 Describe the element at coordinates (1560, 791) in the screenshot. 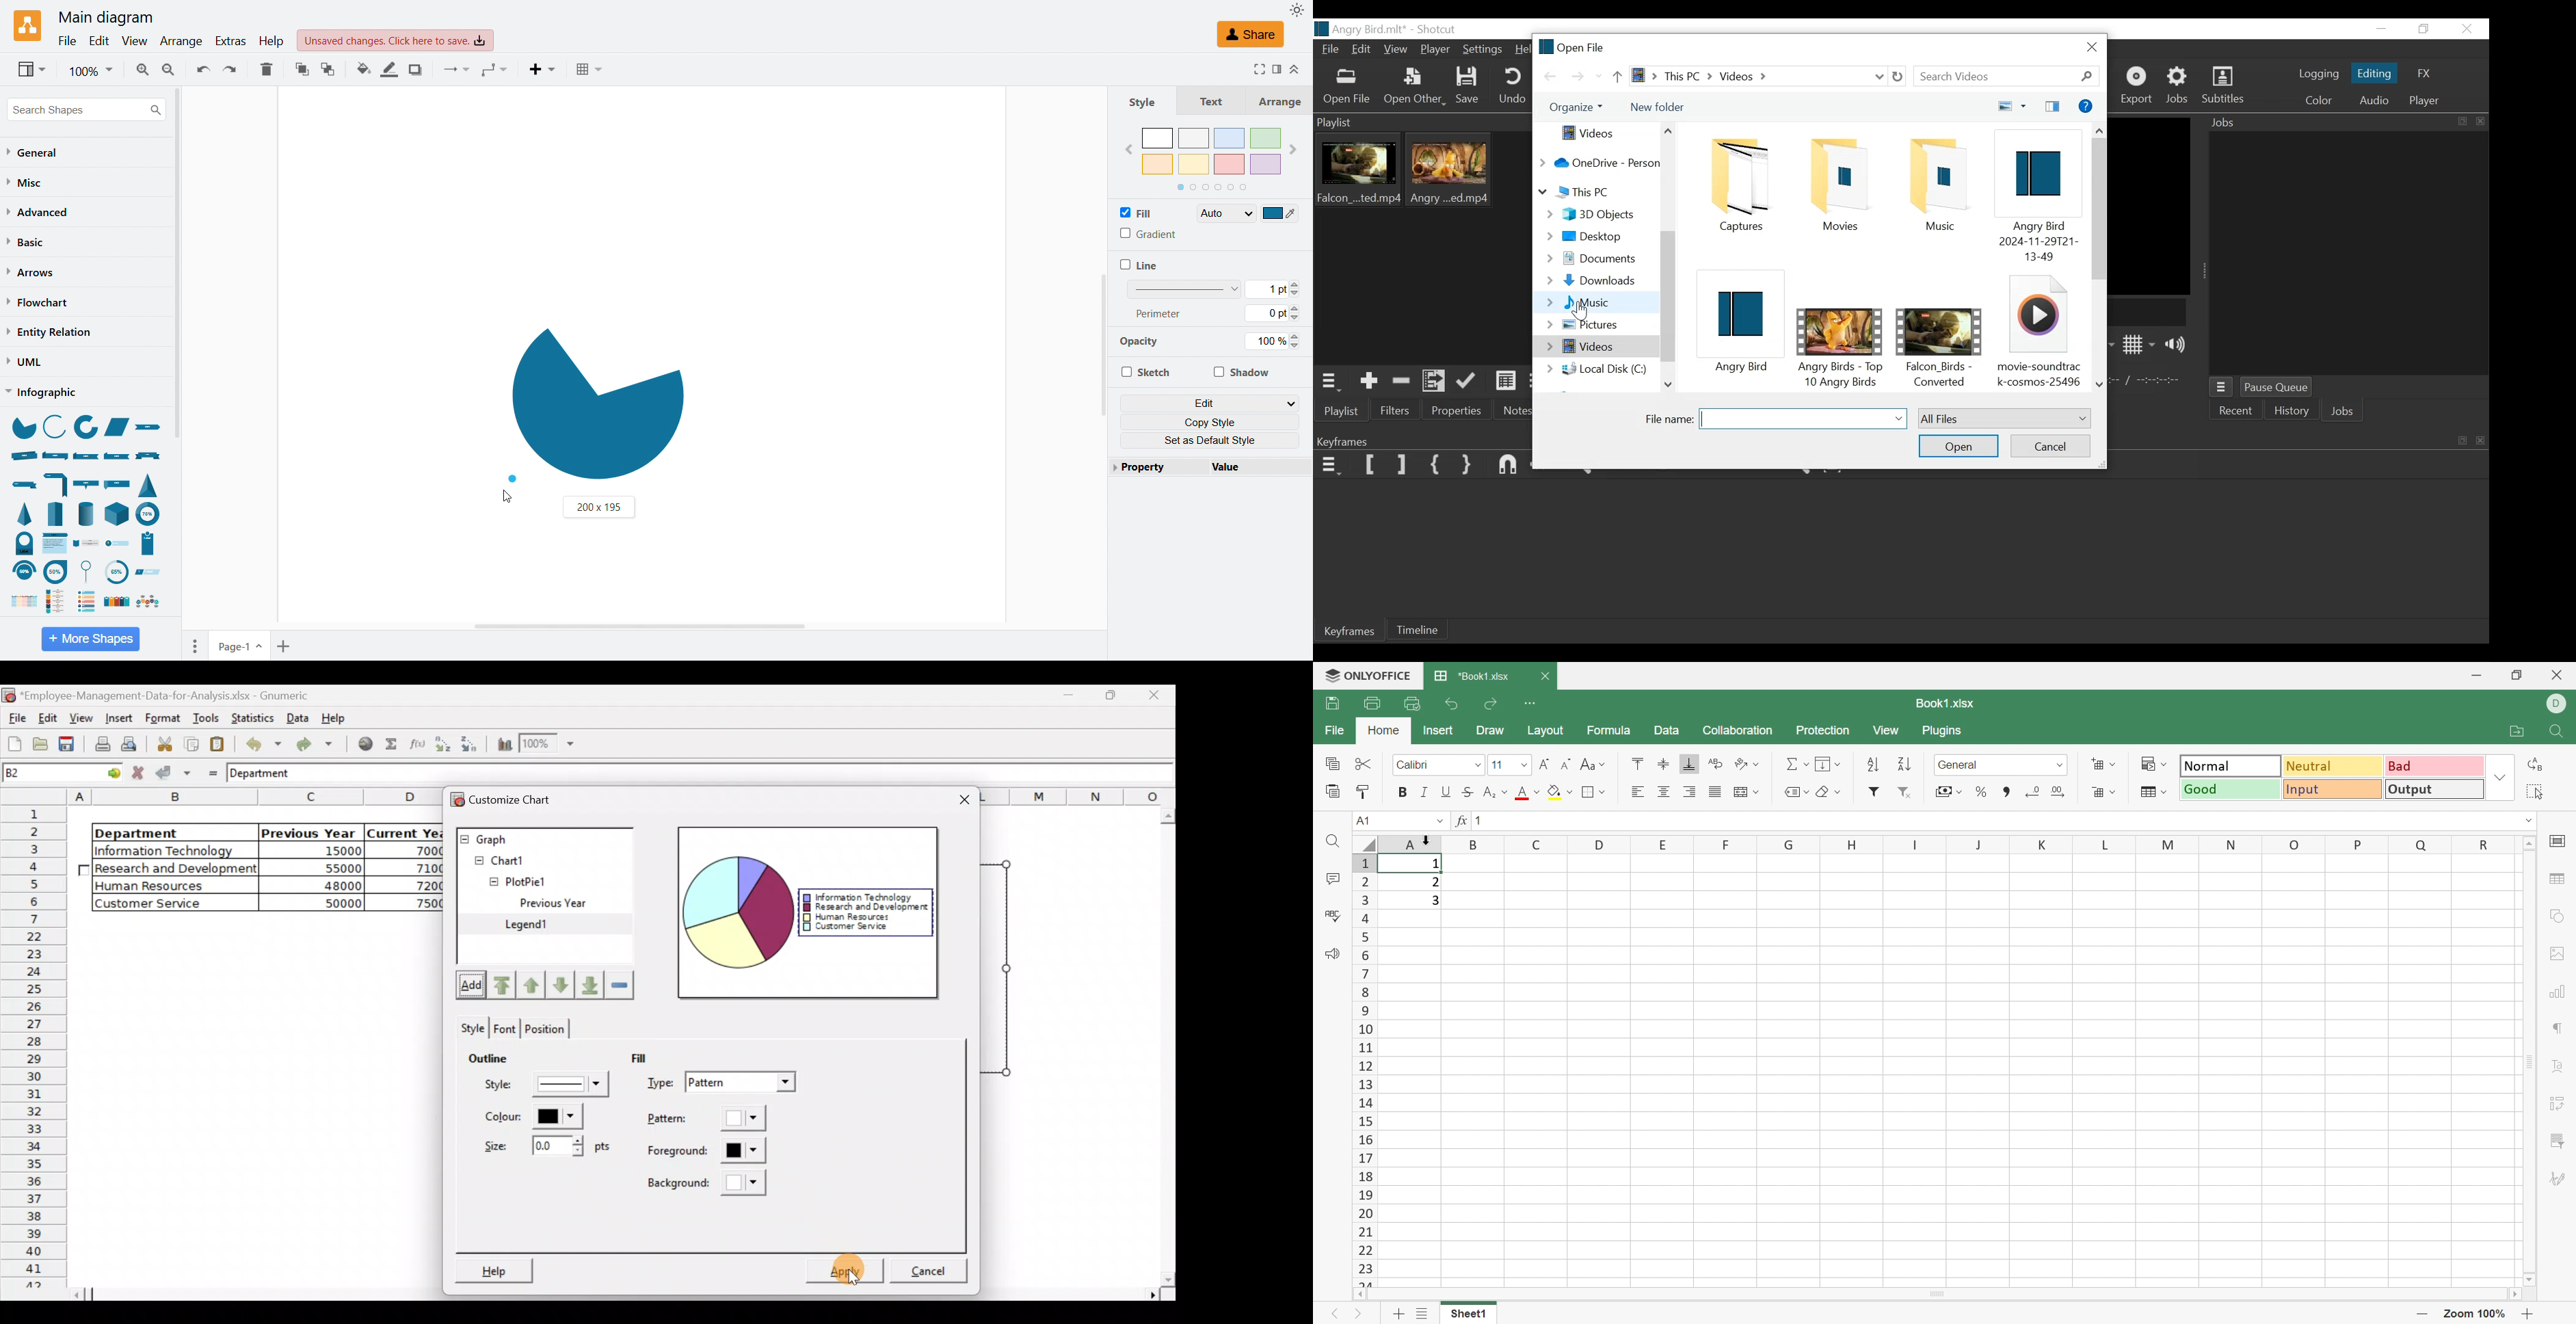

I see `Fill color` at that location.